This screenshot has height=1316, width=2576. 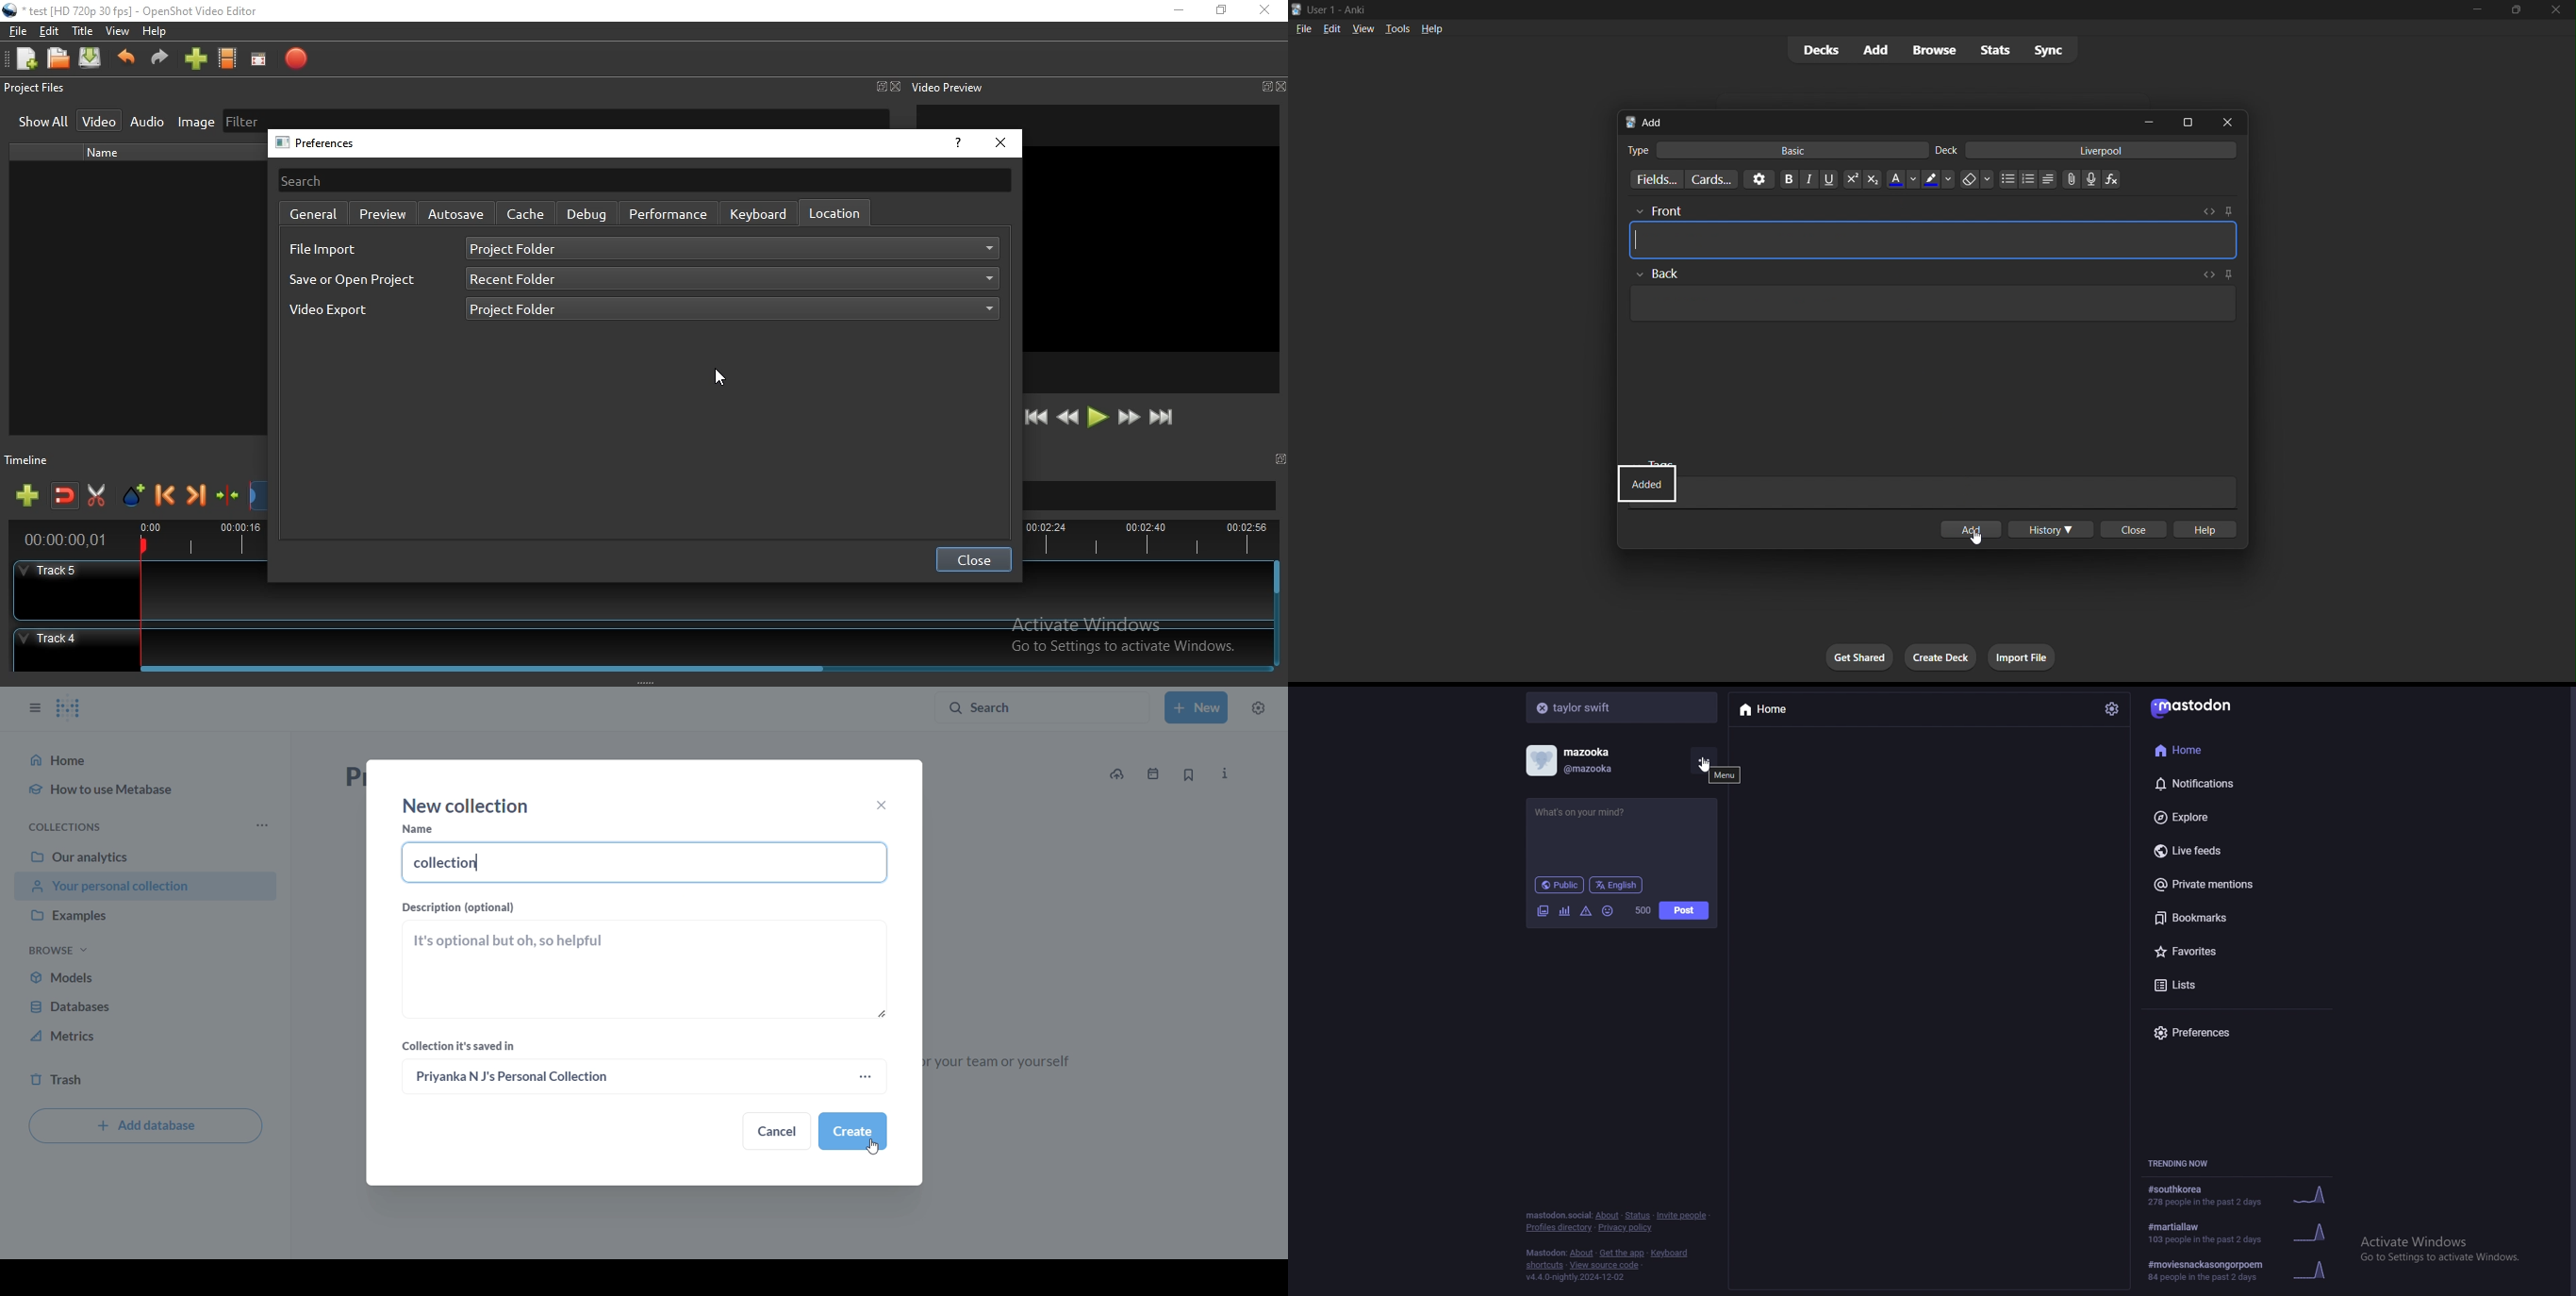 I want to click on notifications, so click(x=2218, y=783).